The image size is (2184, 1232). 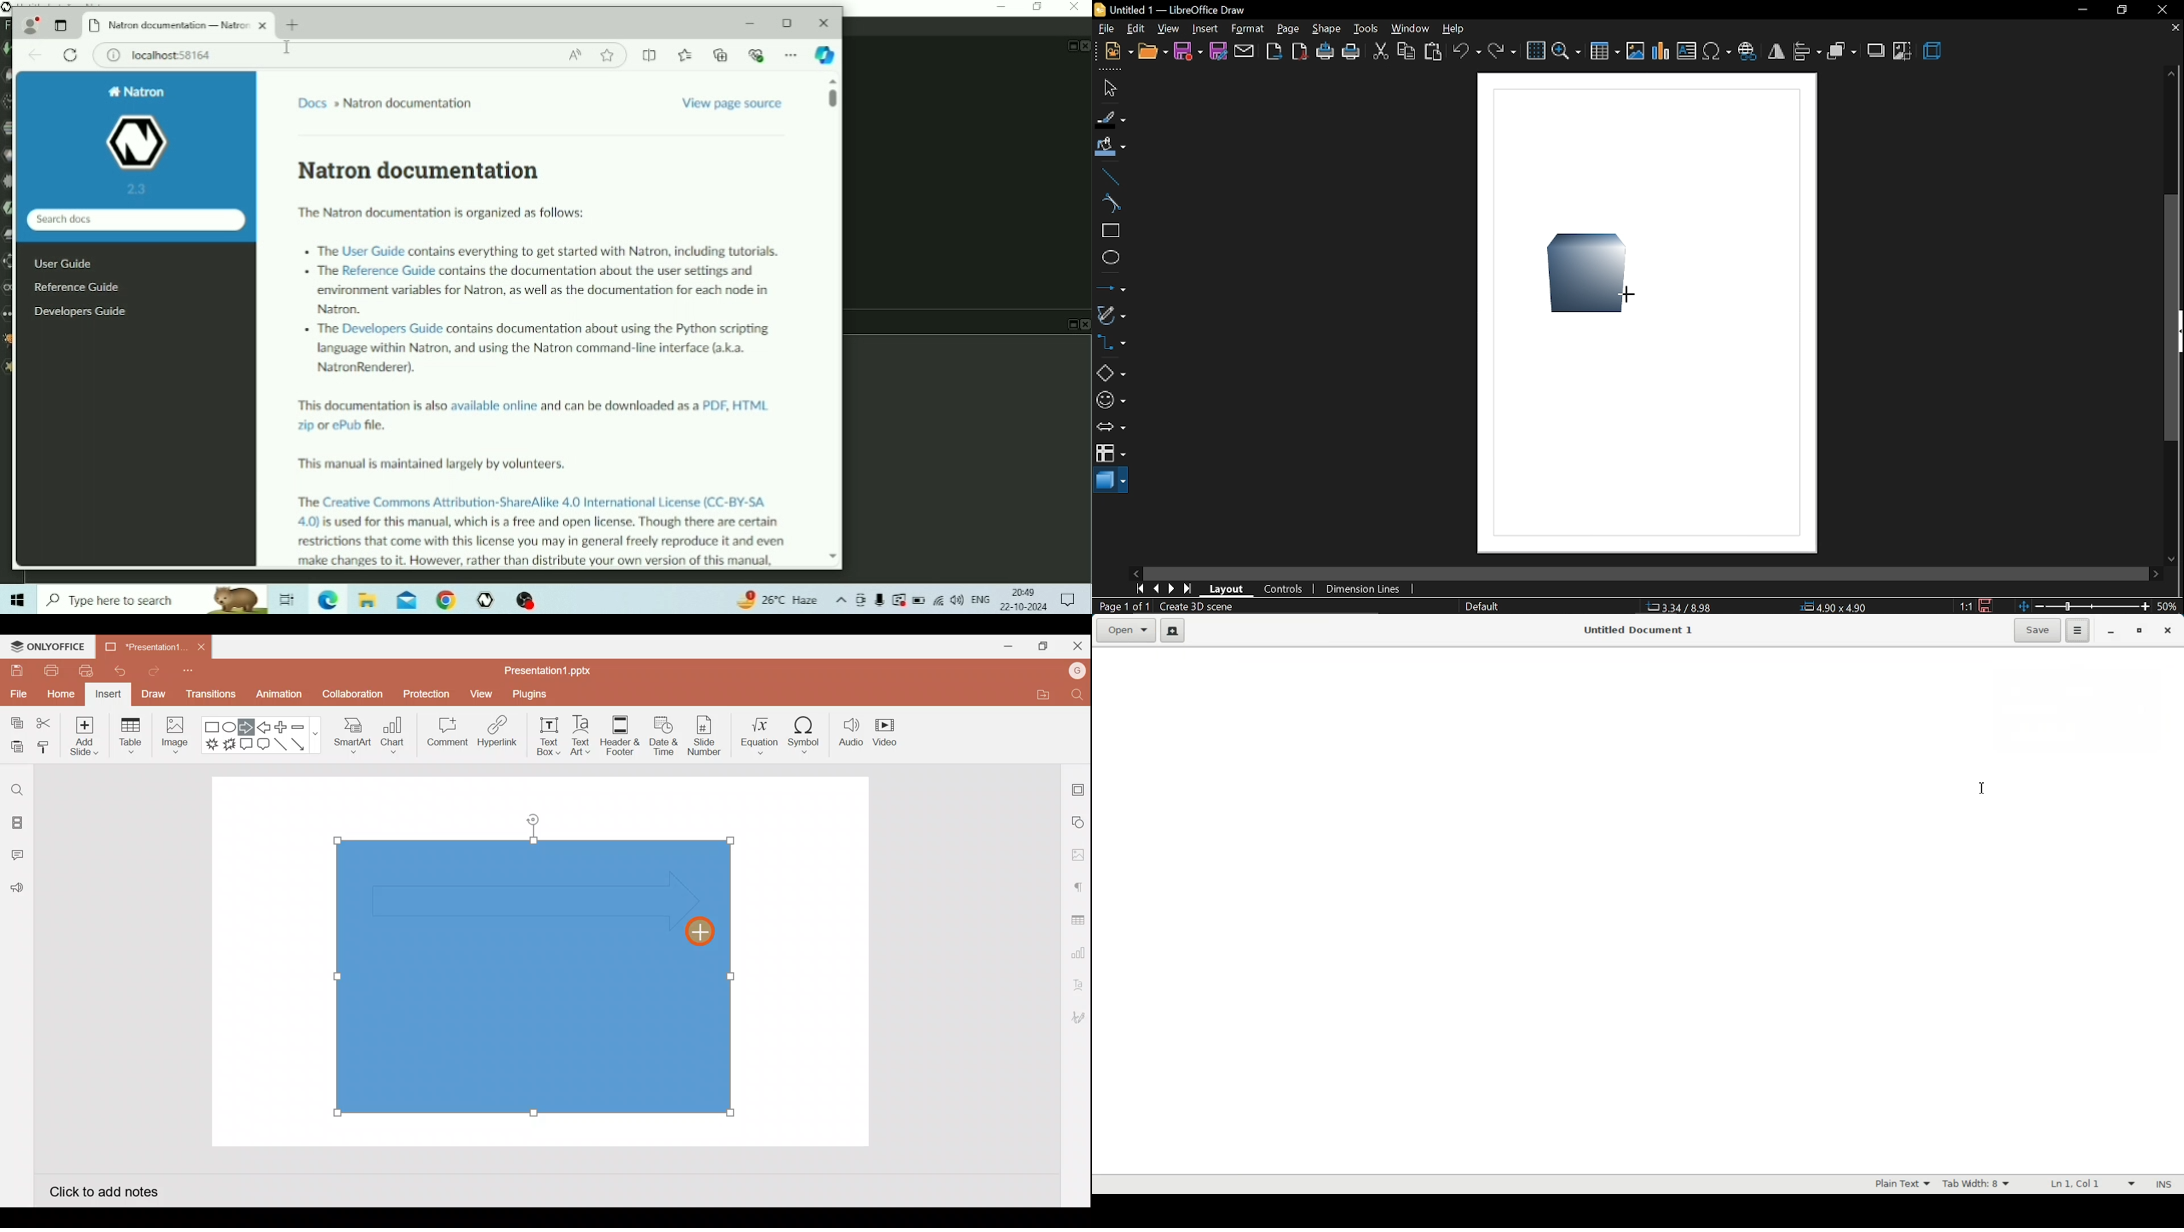 I want to click on Plugins, so click(x=538, y=692).